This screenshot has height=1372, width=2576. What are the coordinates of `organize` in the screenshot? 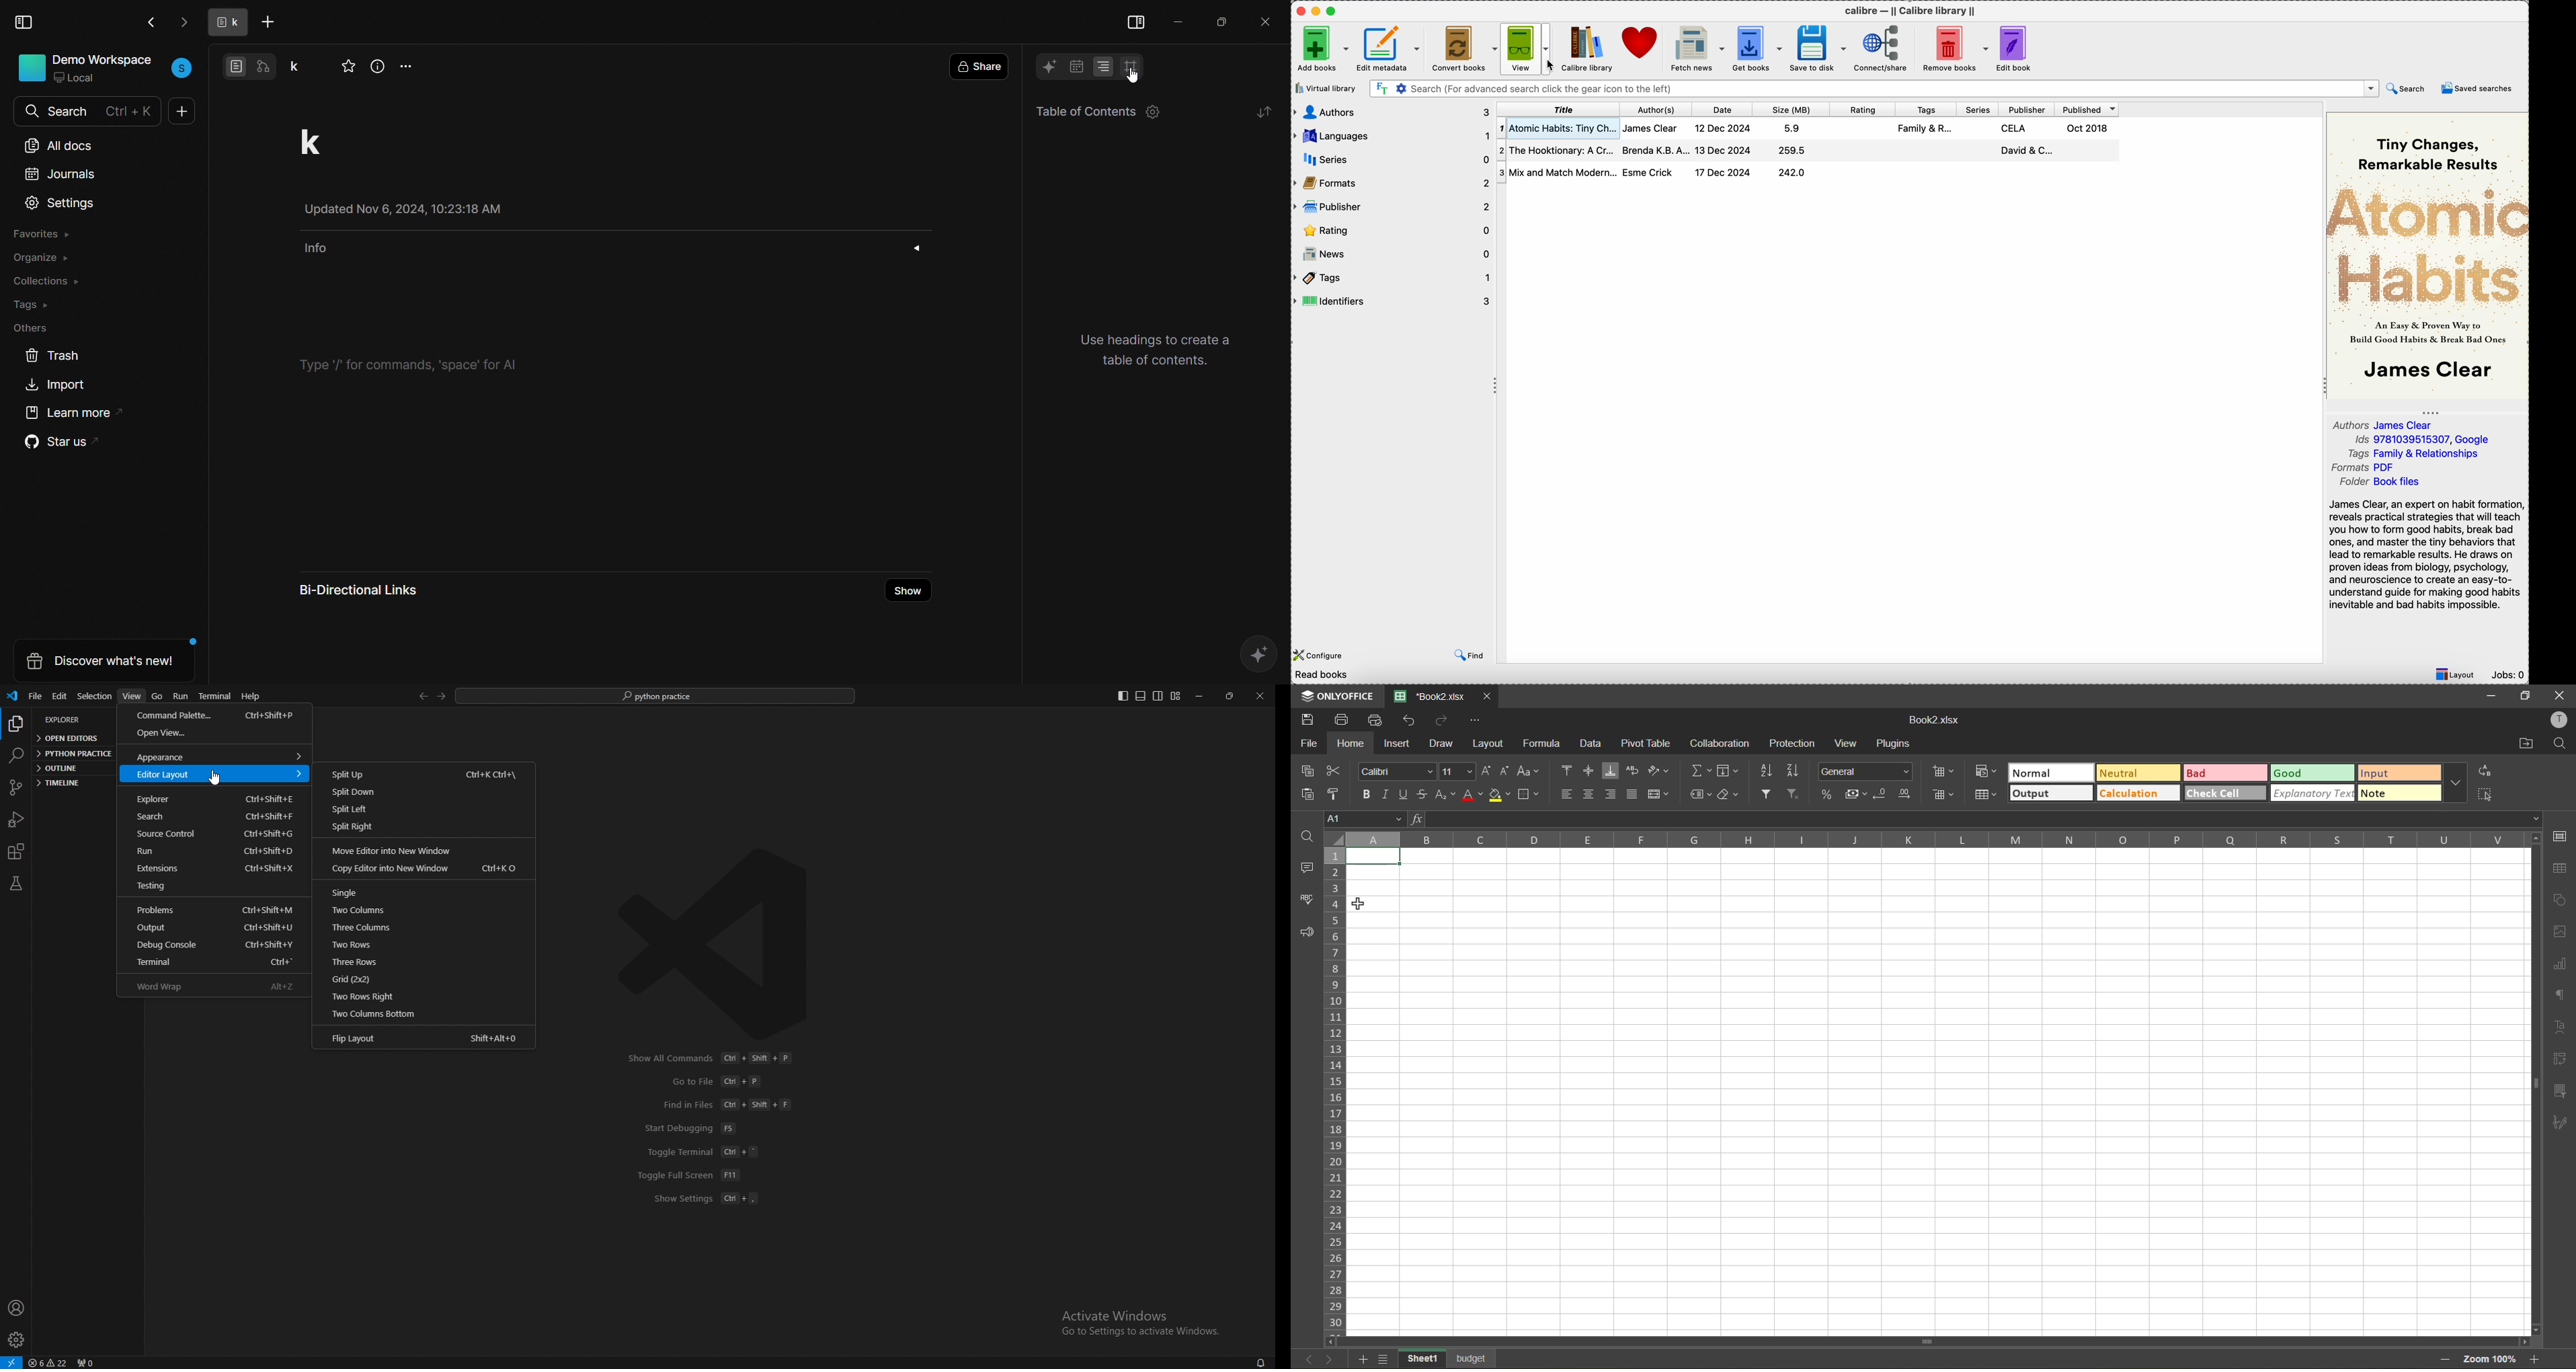 It's located at (42, 259).